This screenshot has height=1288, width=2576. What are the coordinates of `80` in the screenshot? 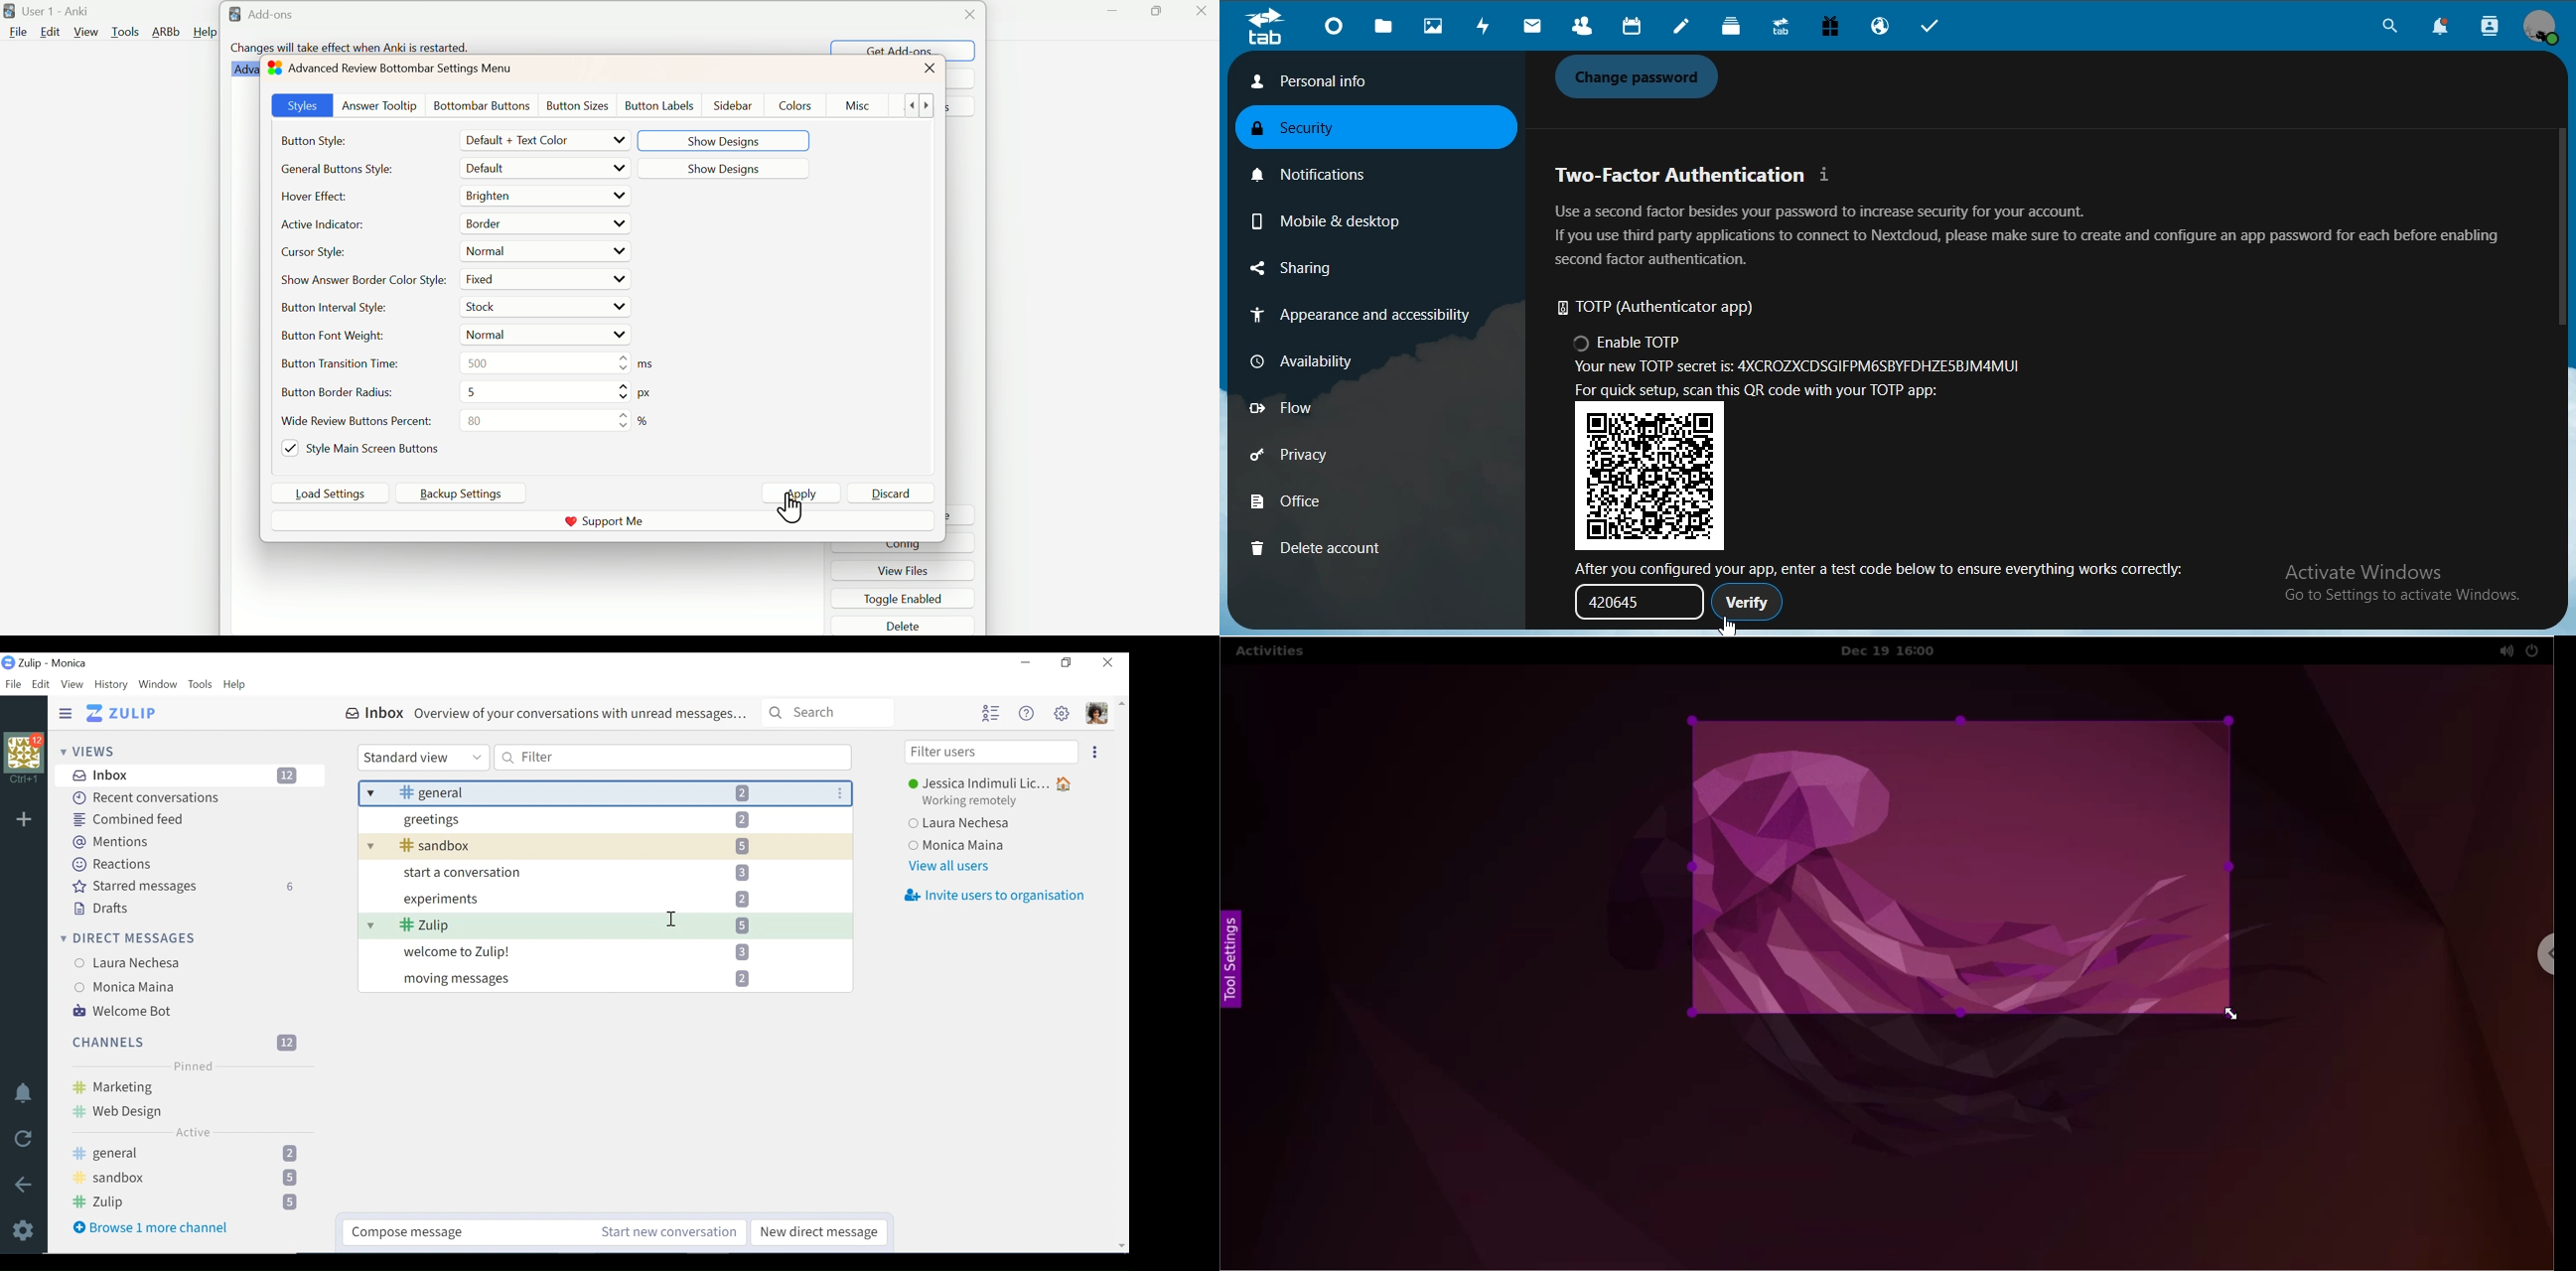 It's located at (491, 420).